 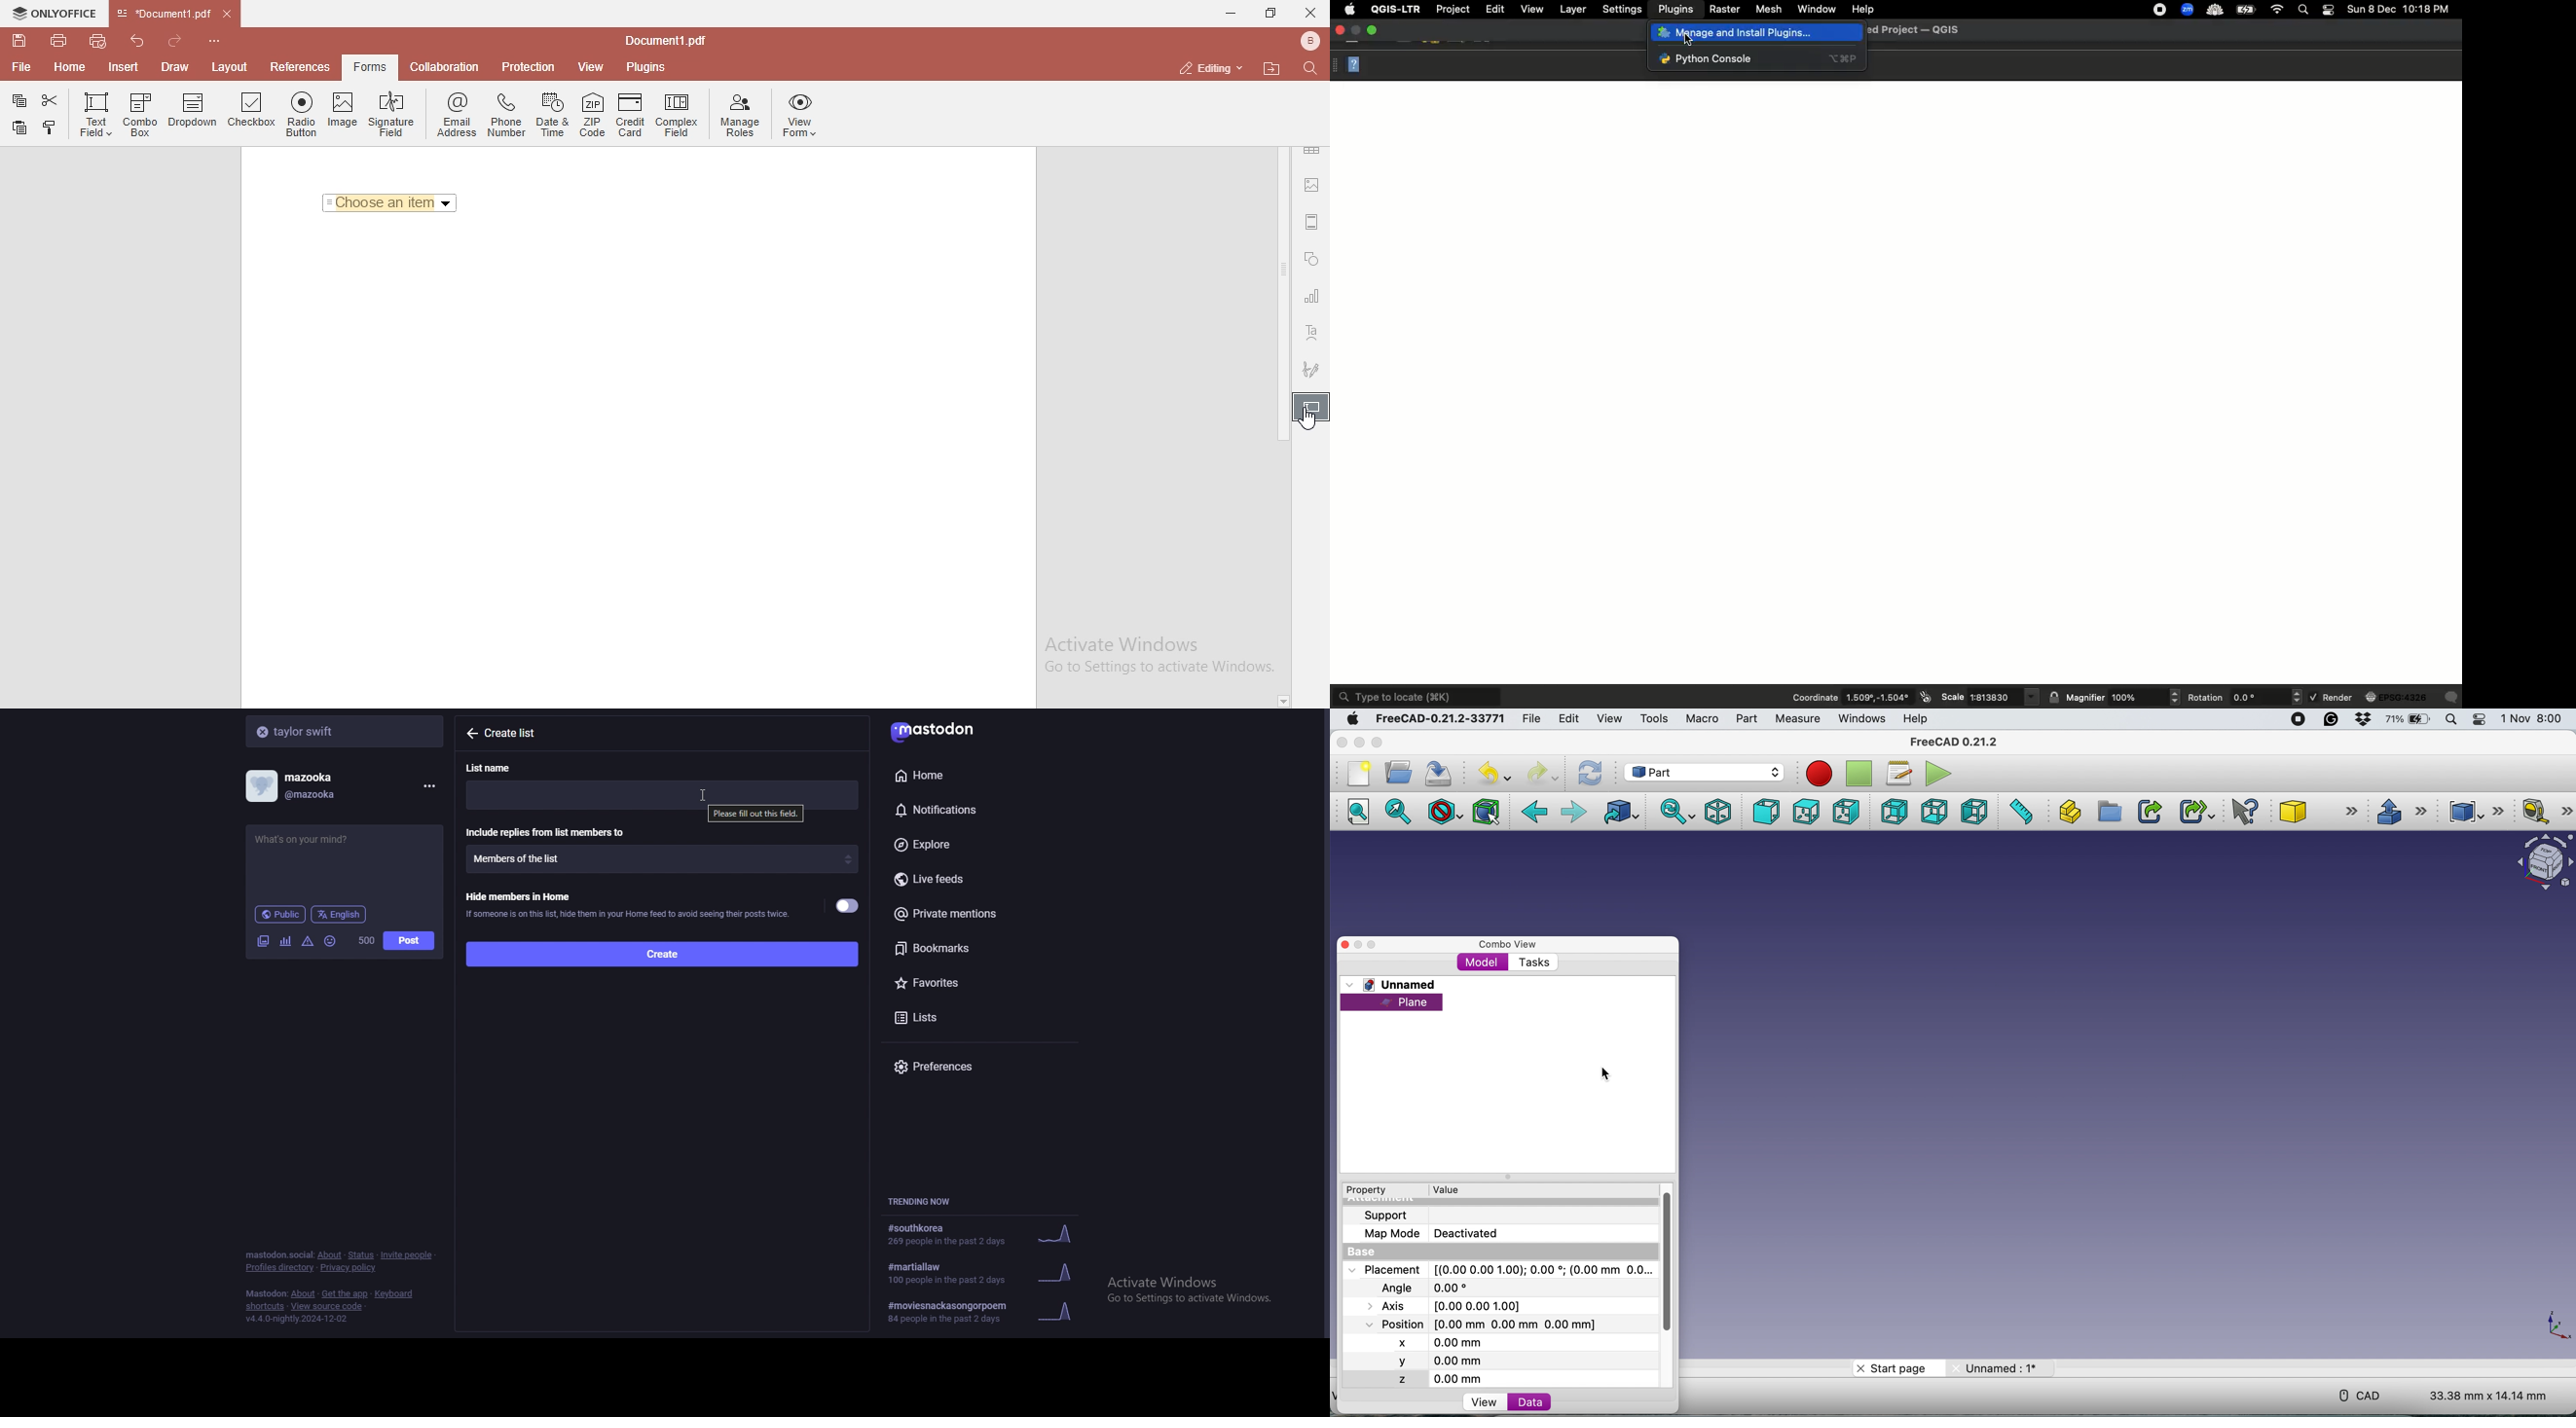 I want to click on trending, so click(x=987, y=1312).